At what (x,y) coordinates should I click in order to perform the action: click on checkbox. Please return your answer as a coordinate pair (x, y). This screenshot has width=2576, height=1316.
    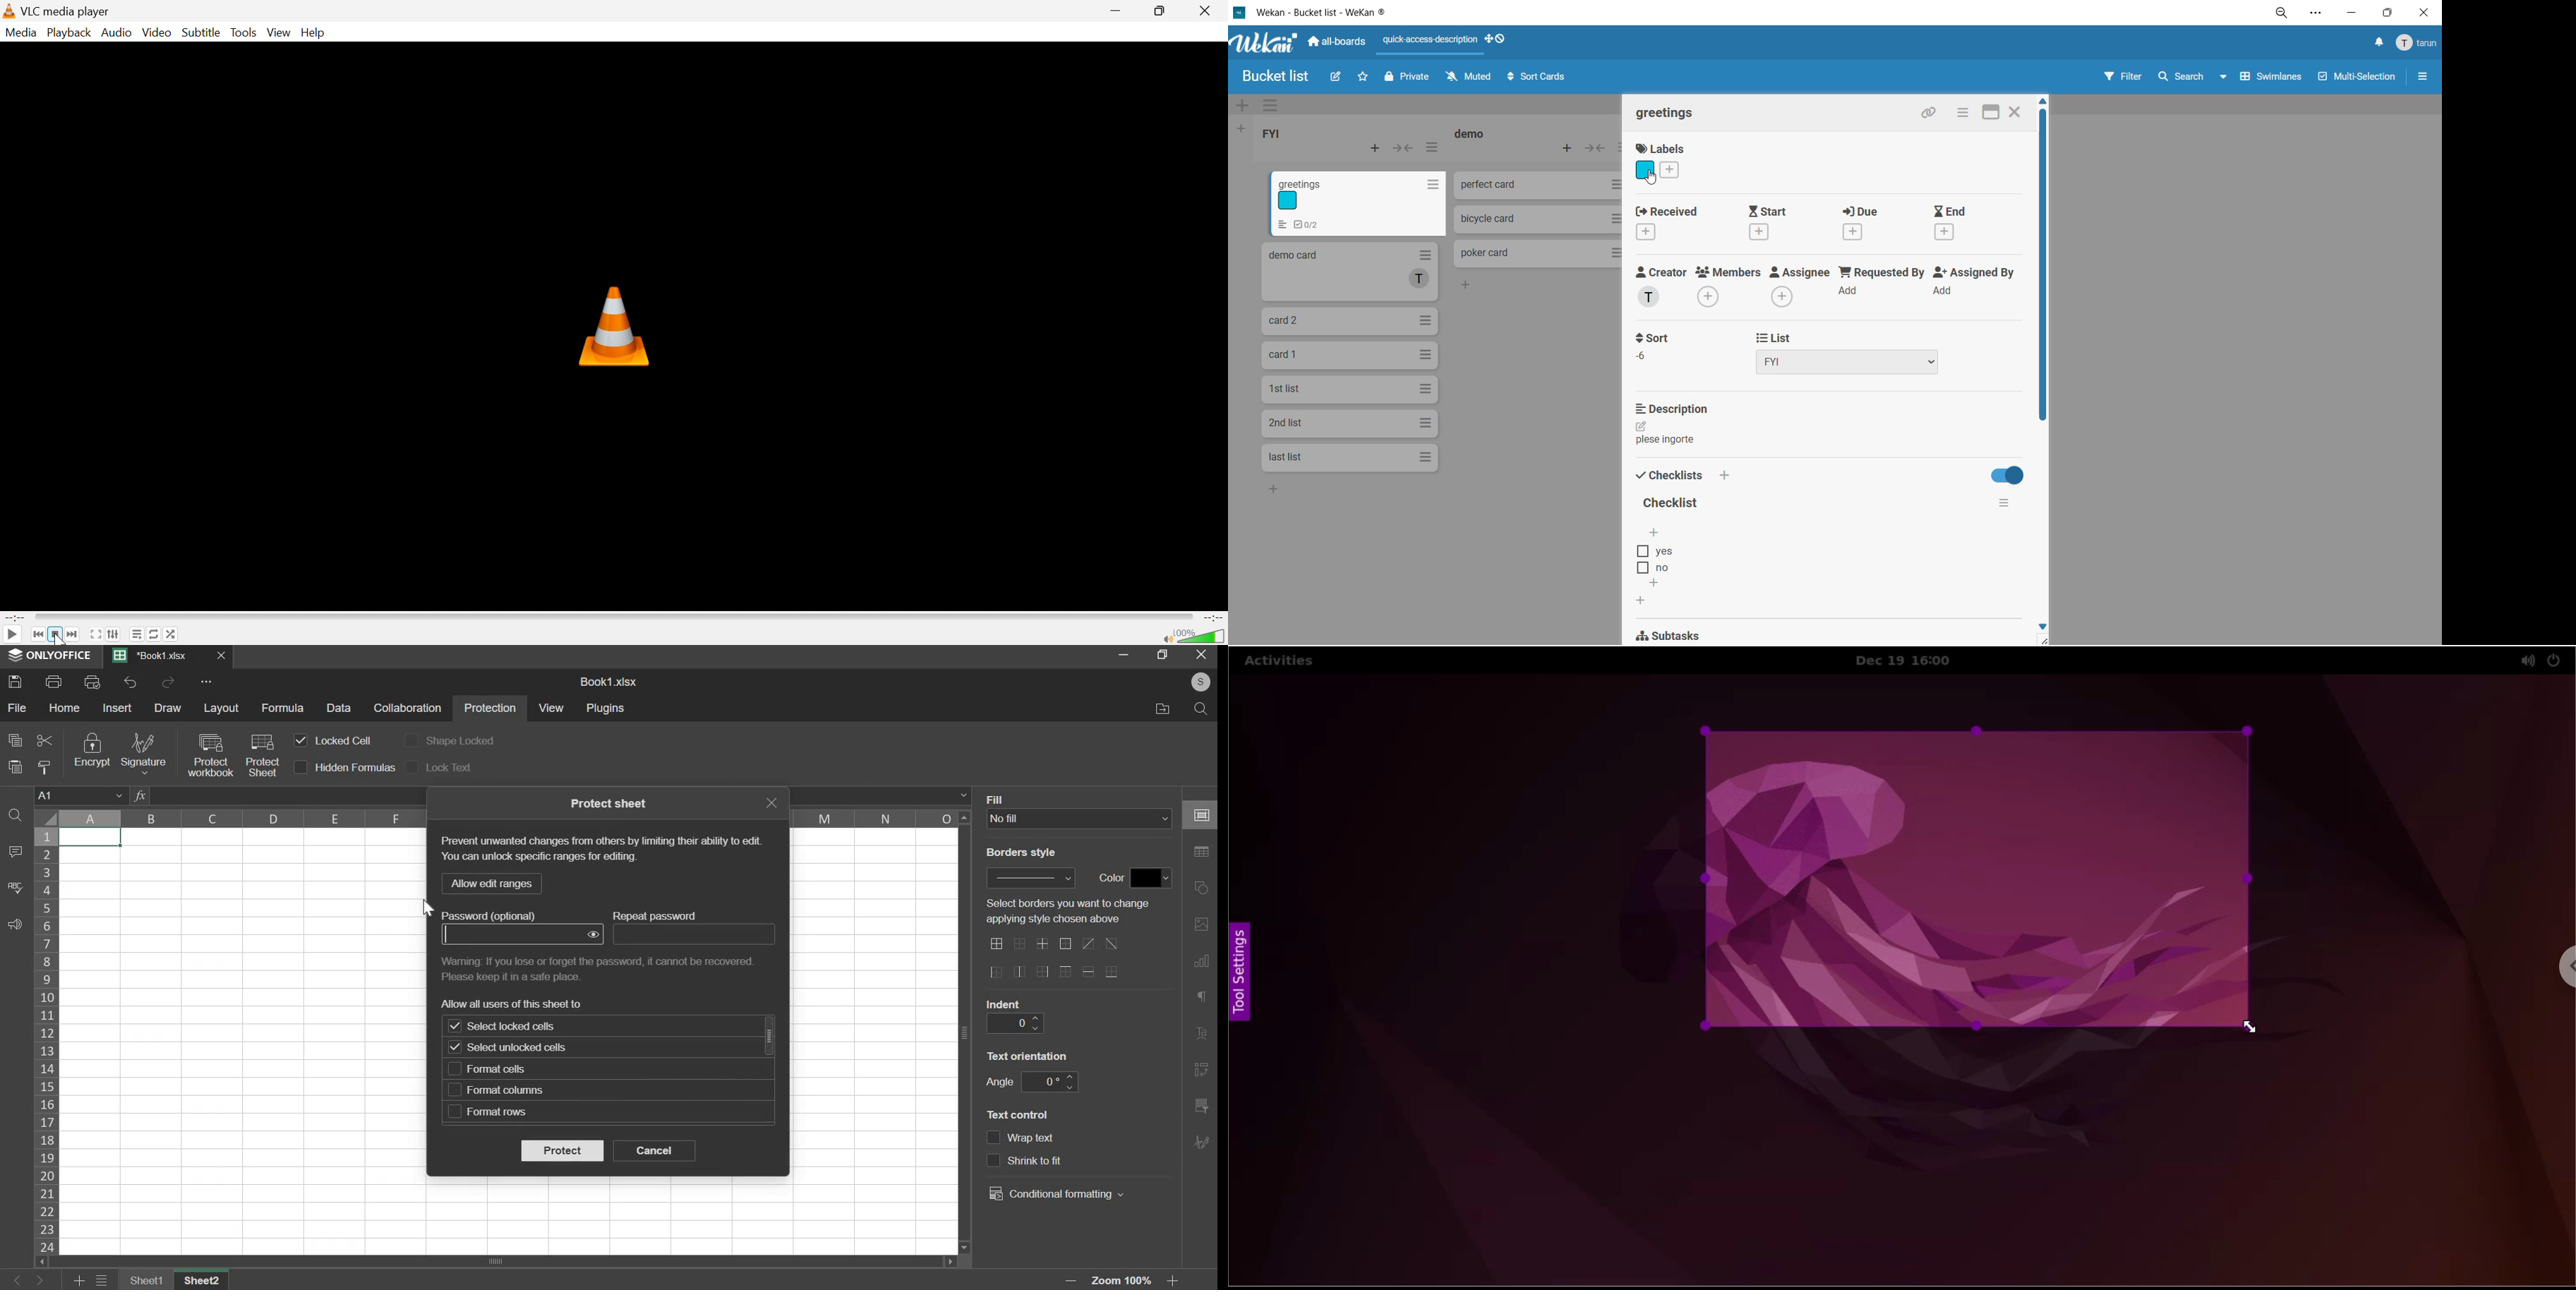
    Looking at the image, I should click on (301, 767).